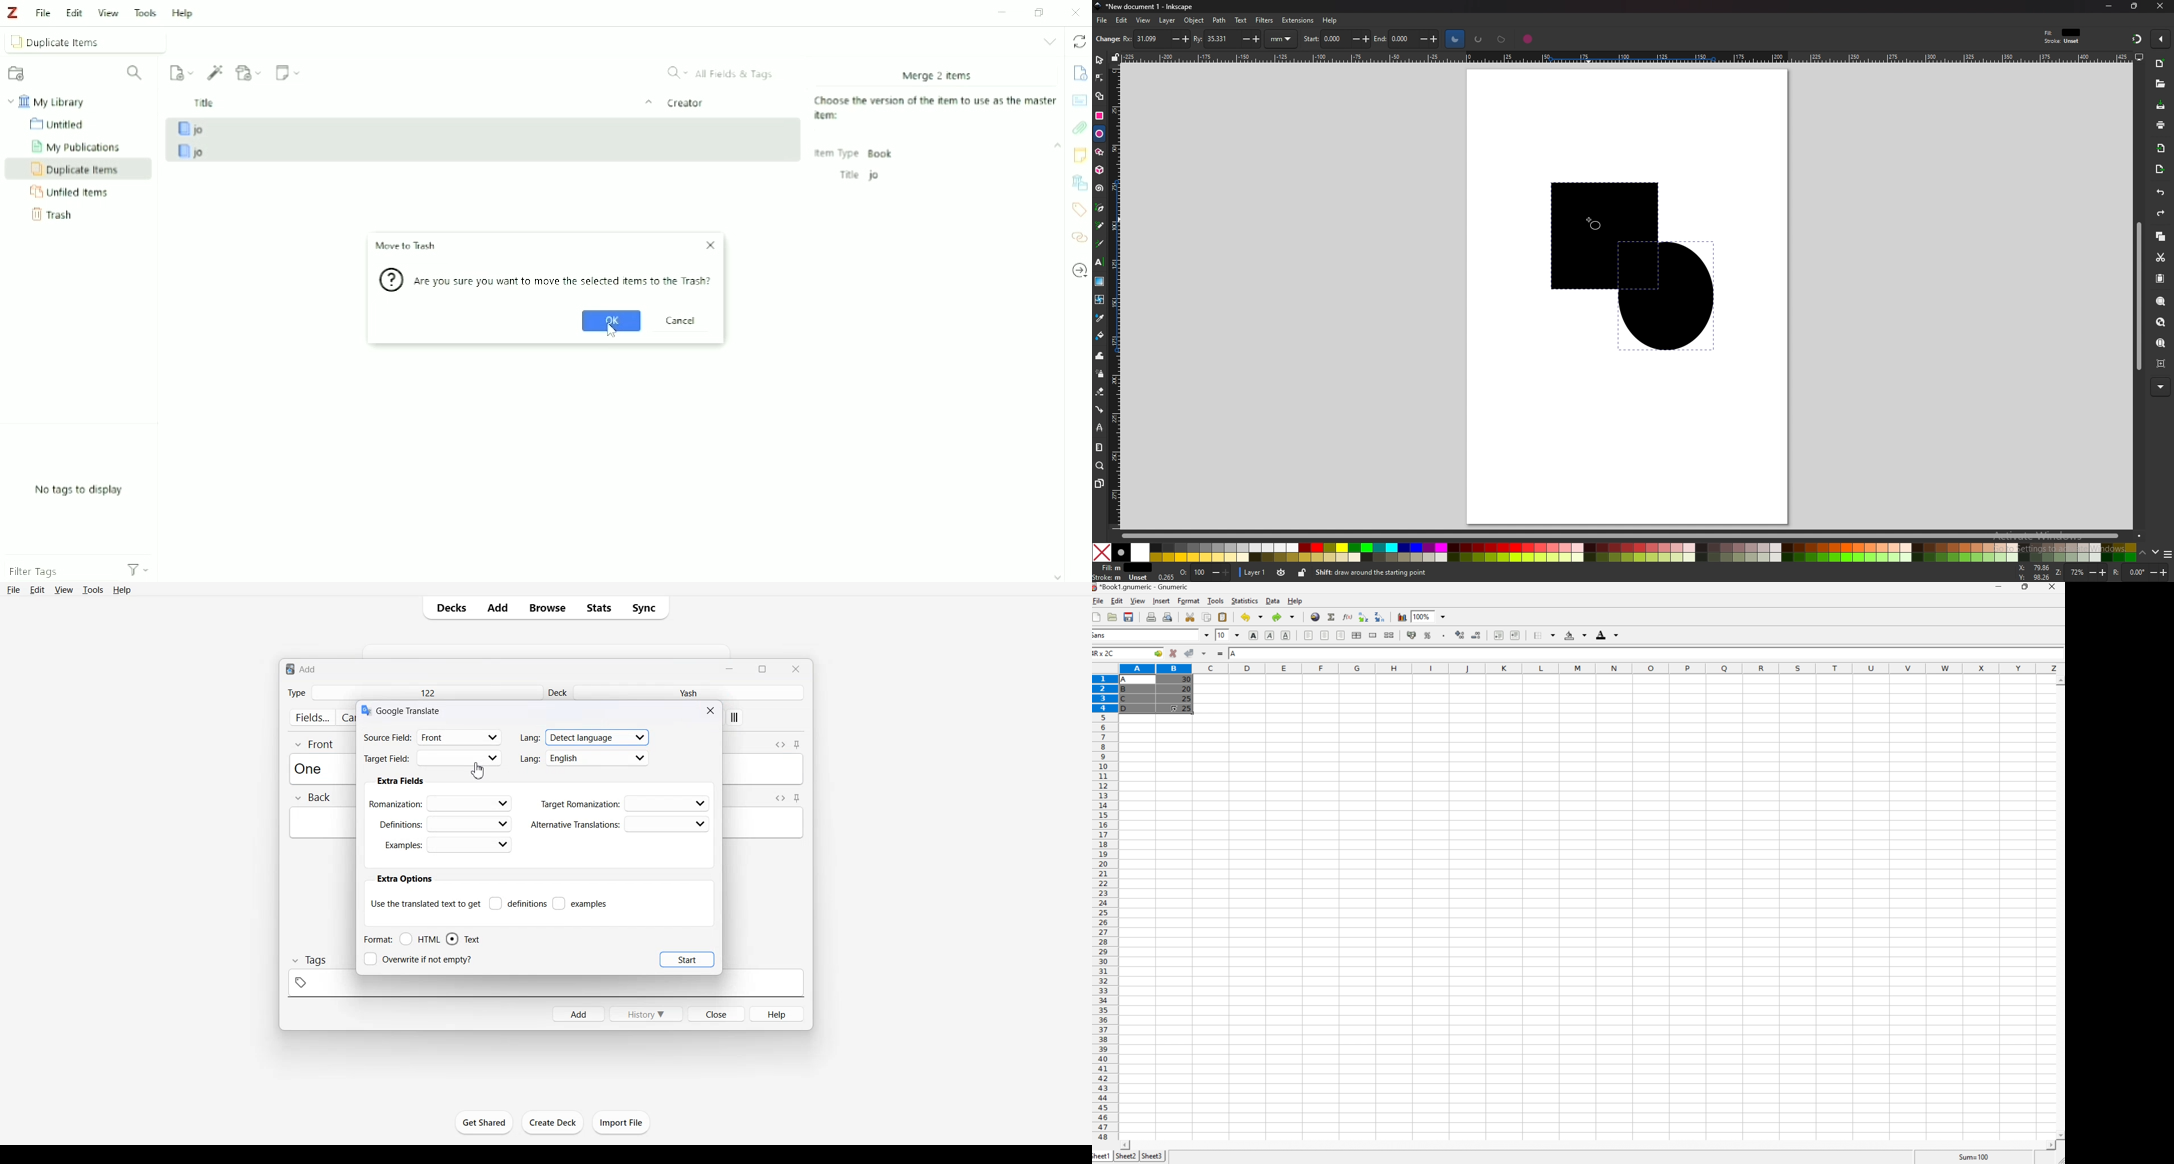 The image size is (2184, 1176). Describe the element at coordinates (1079, 71) in the screenshot. I see `Info` at that location.